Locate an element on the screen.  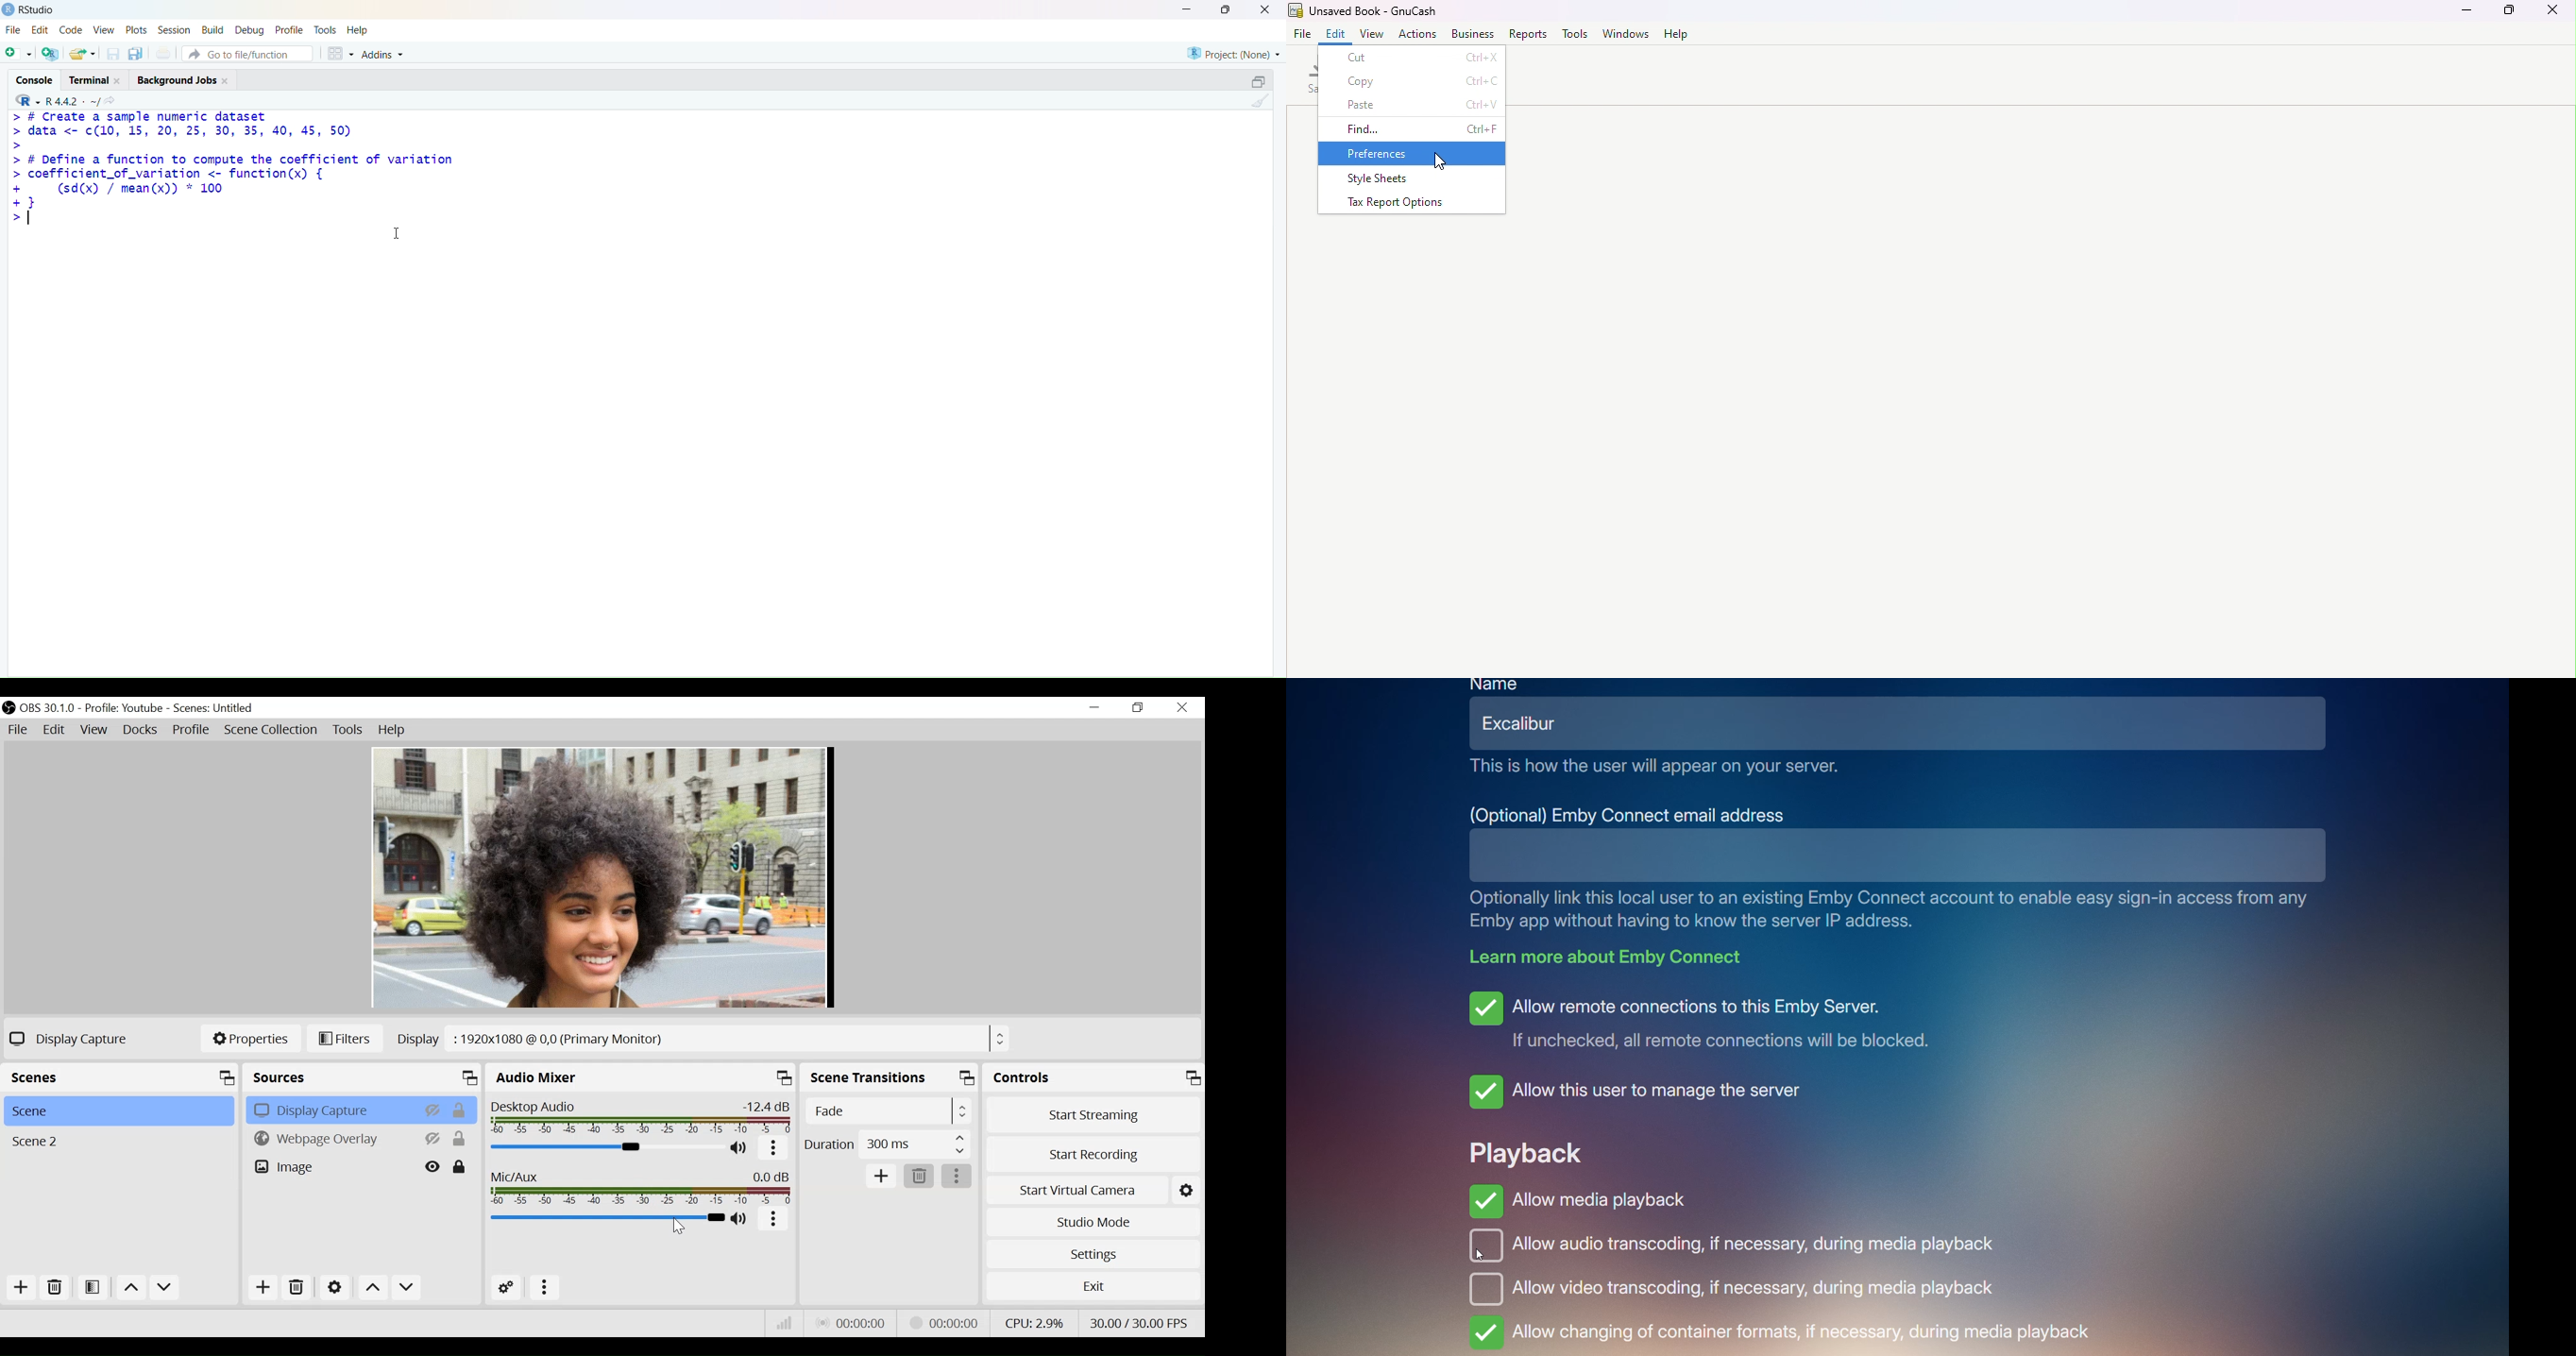
build is located at coordinates (212, 30).